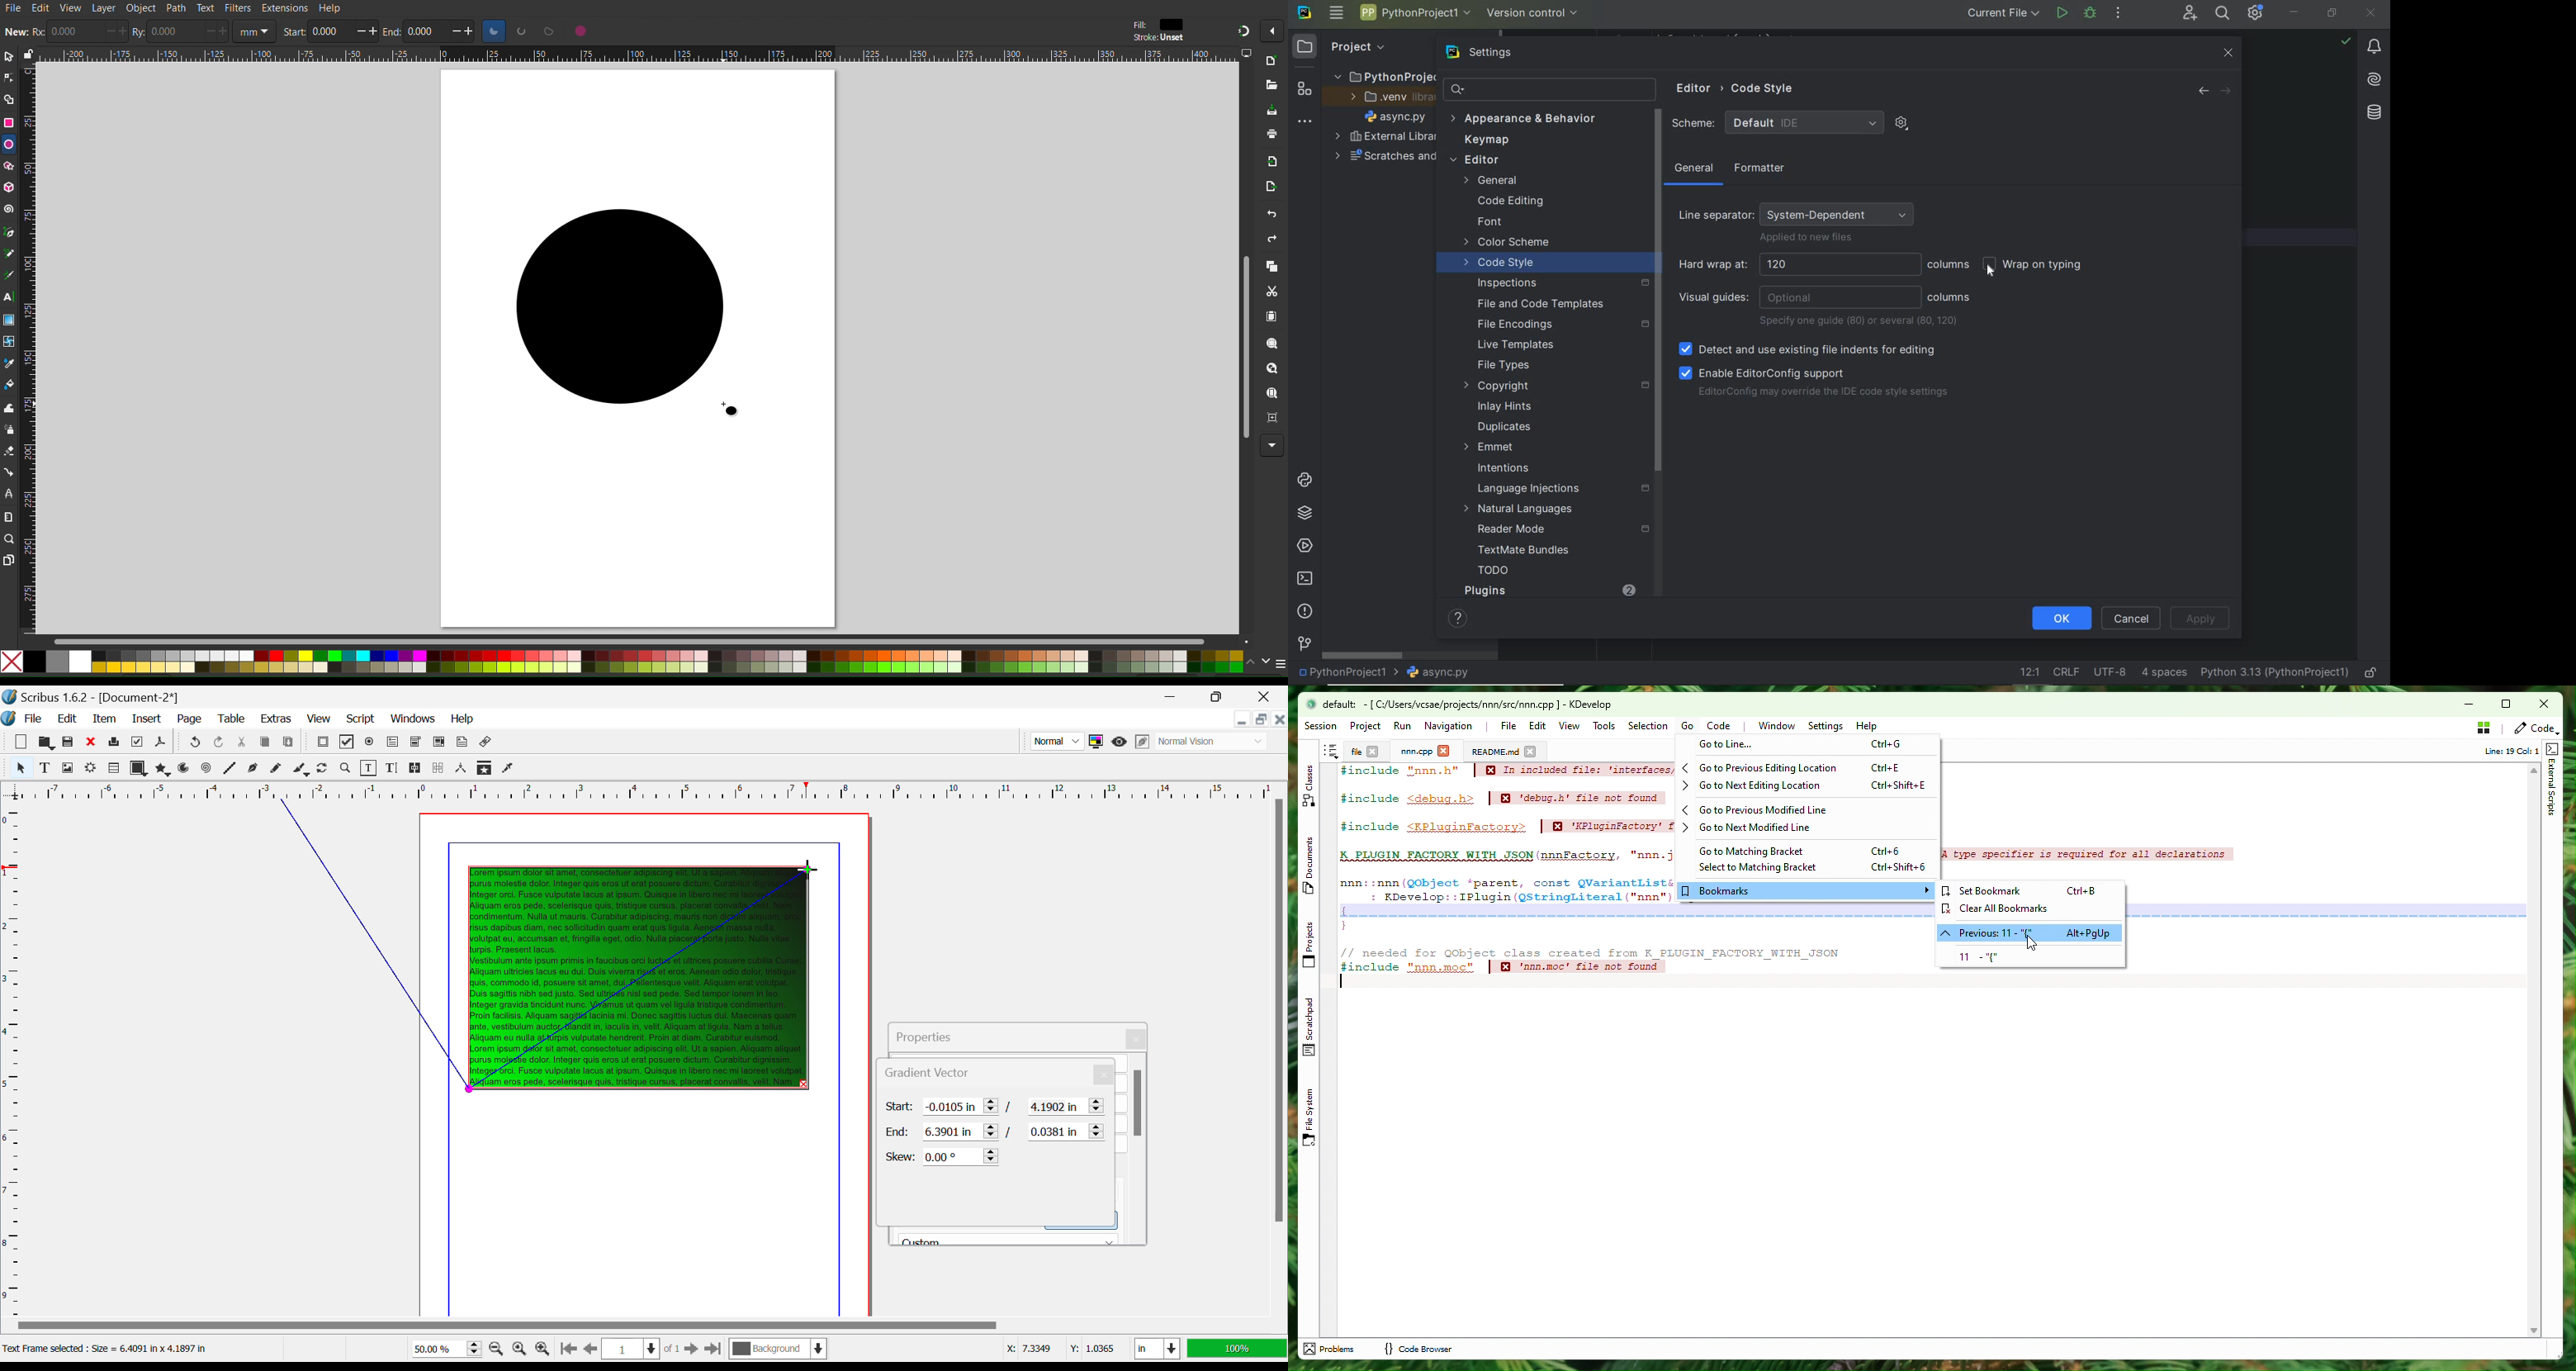 This screenshot has height=1372, width=2576. What do you see at coordinates (274, 719) in the screenshot?
I see `Extras` at bounding box center [274, 719].